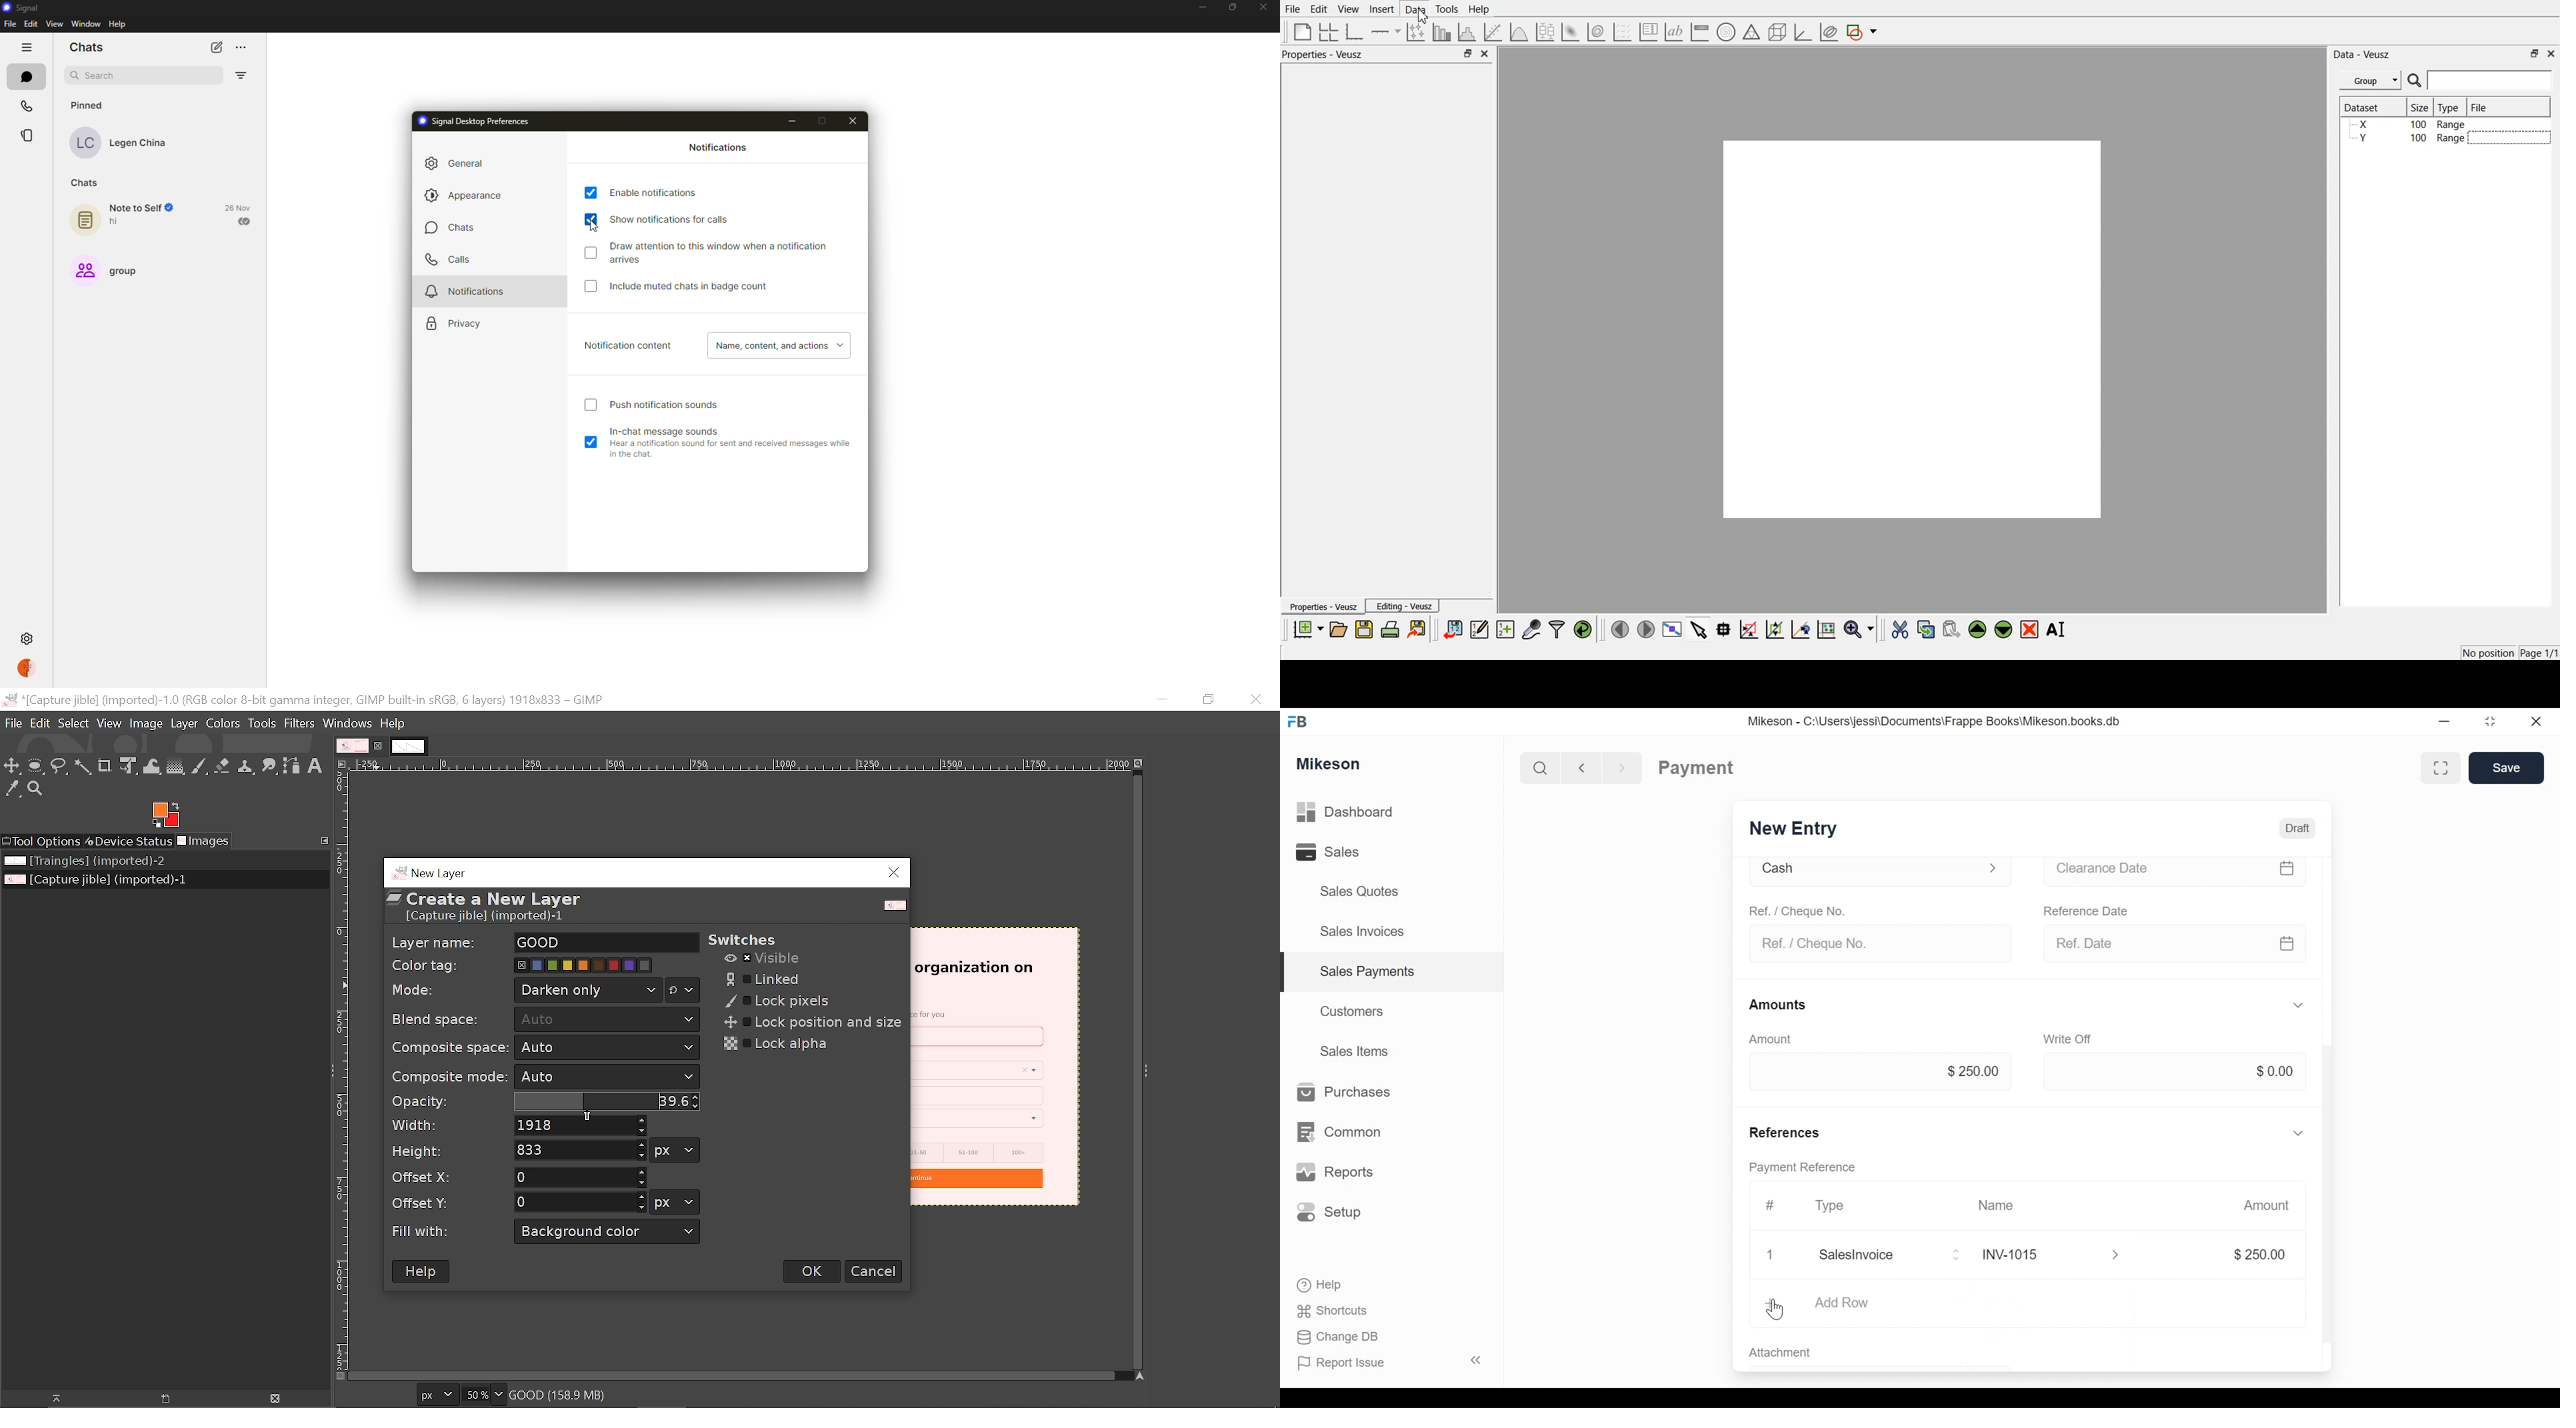 The width and height of the screenshot is (2576, 1428). What do you see at coordinates (300, 723) in the screenshot?
I see `Filters` at bounding box center [300, 723].